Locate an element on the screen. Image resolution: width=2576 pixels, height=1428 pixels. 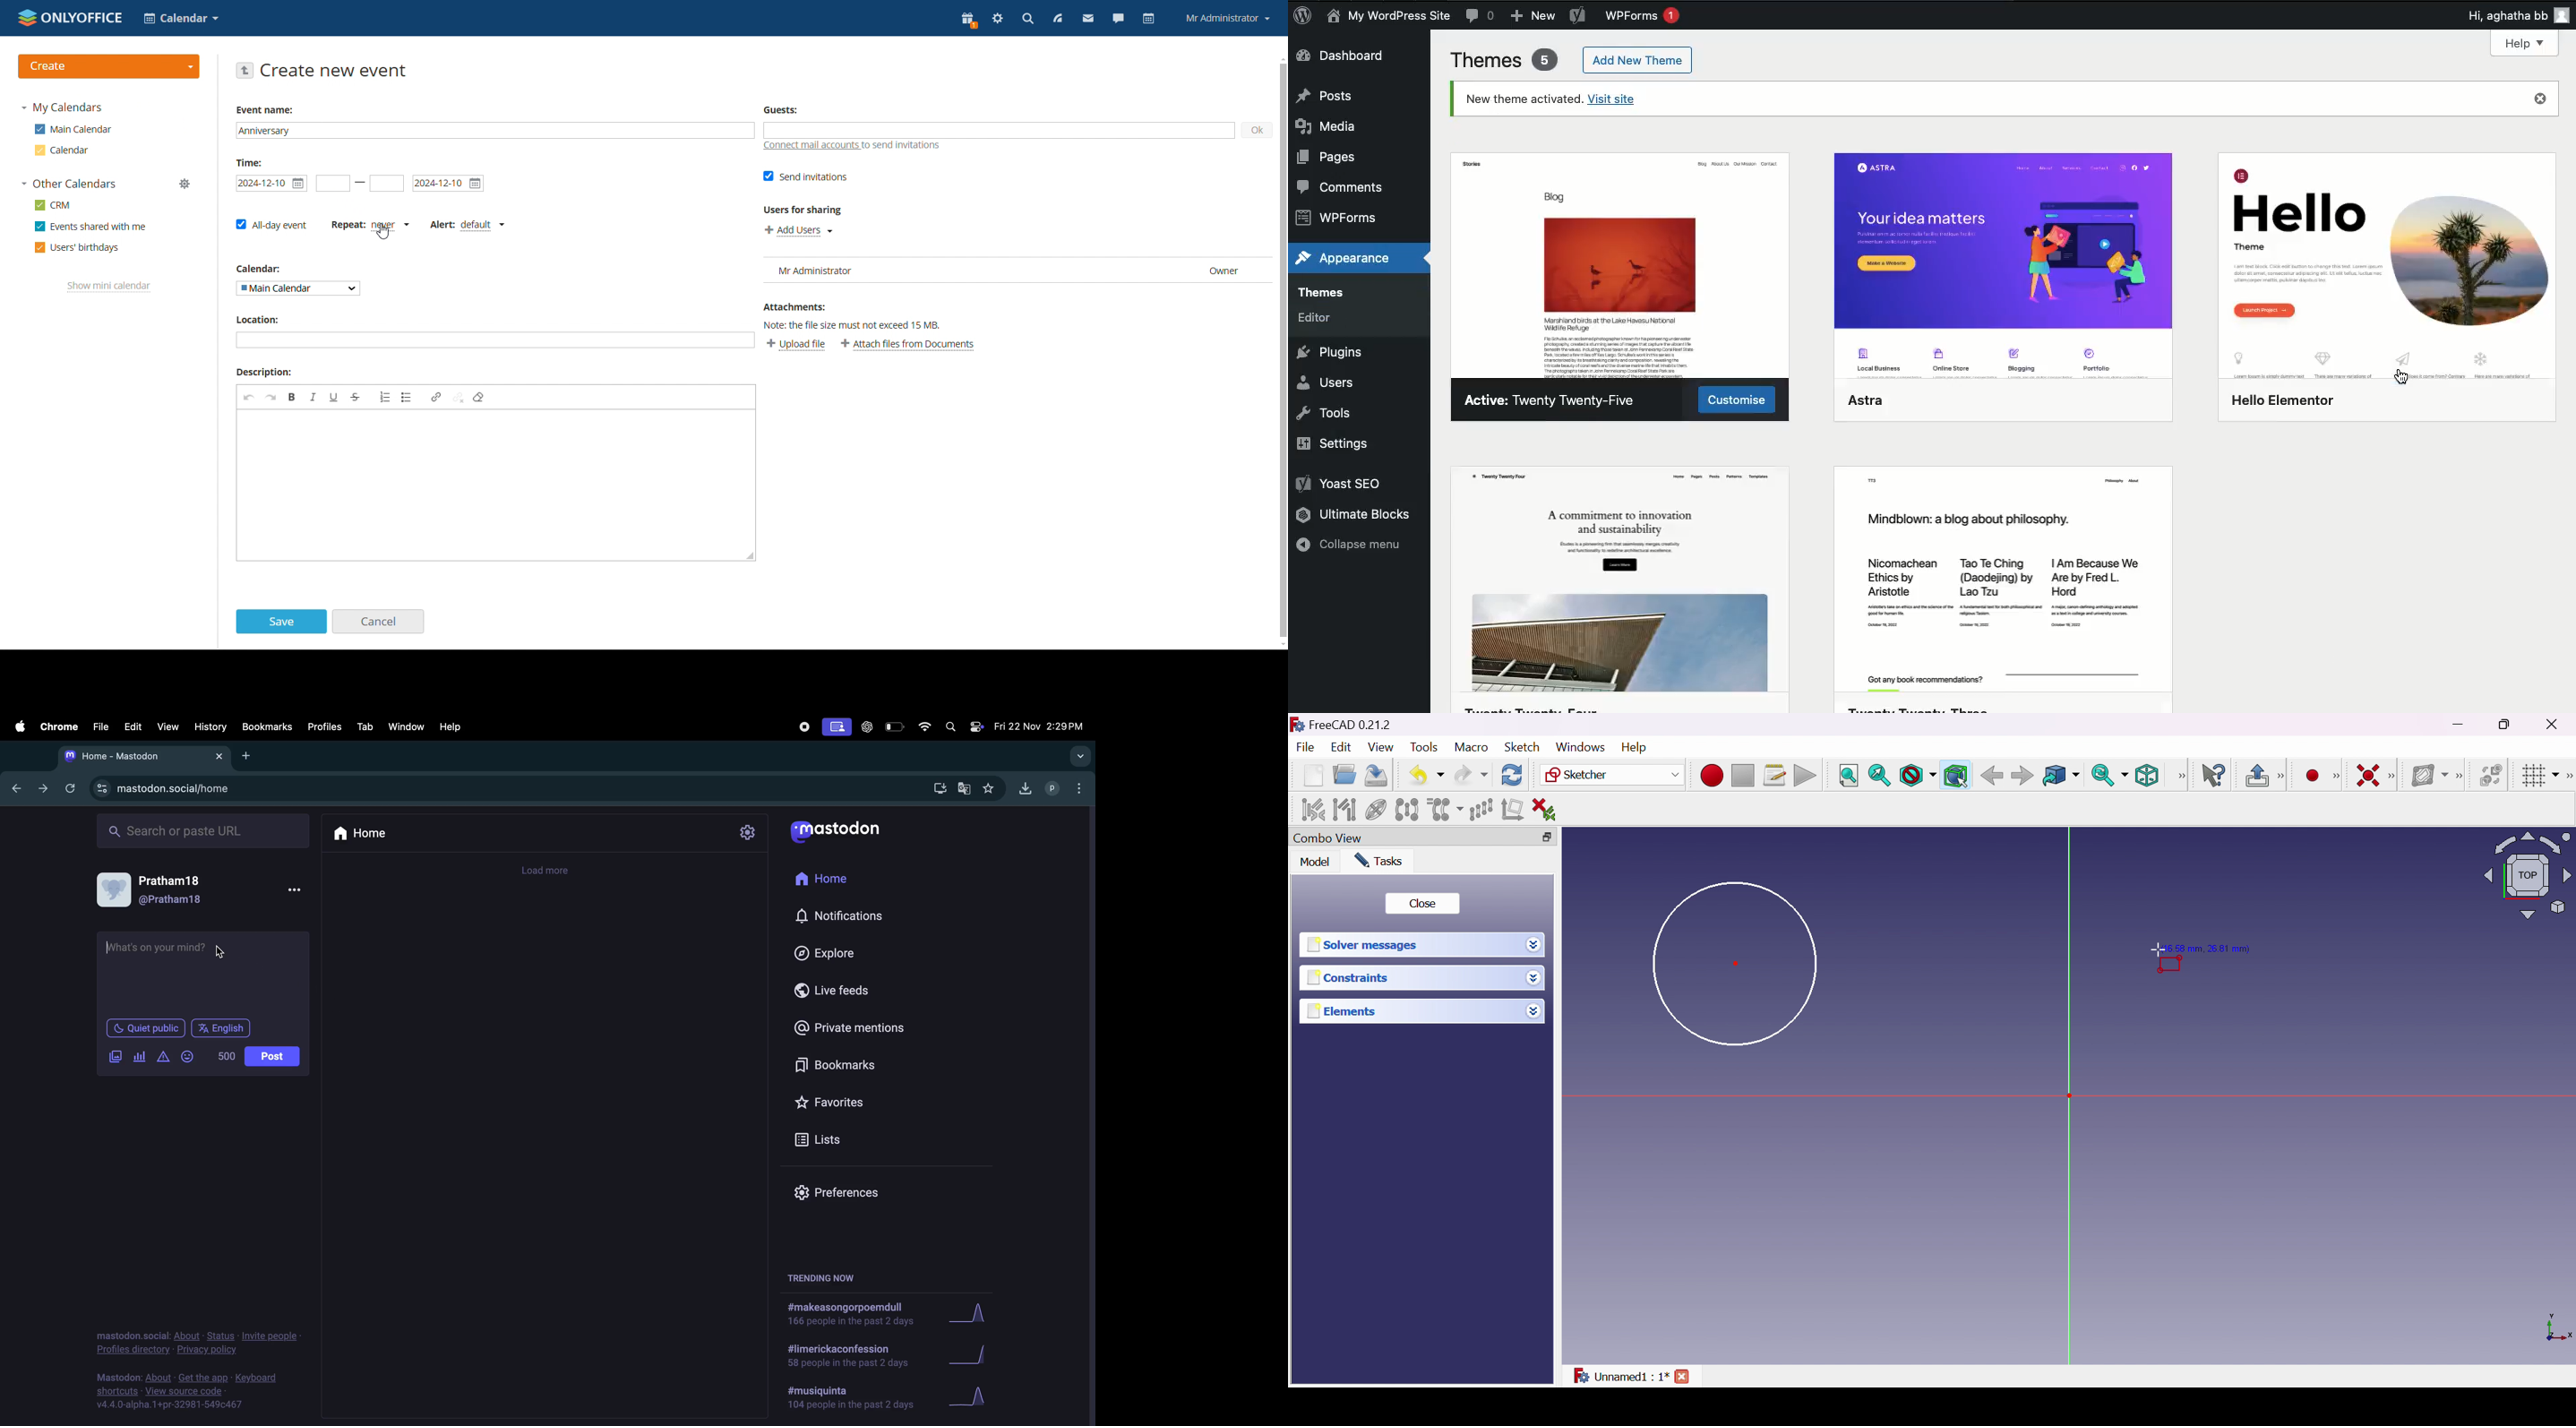
Edit is located at coordinates (1342, 749).